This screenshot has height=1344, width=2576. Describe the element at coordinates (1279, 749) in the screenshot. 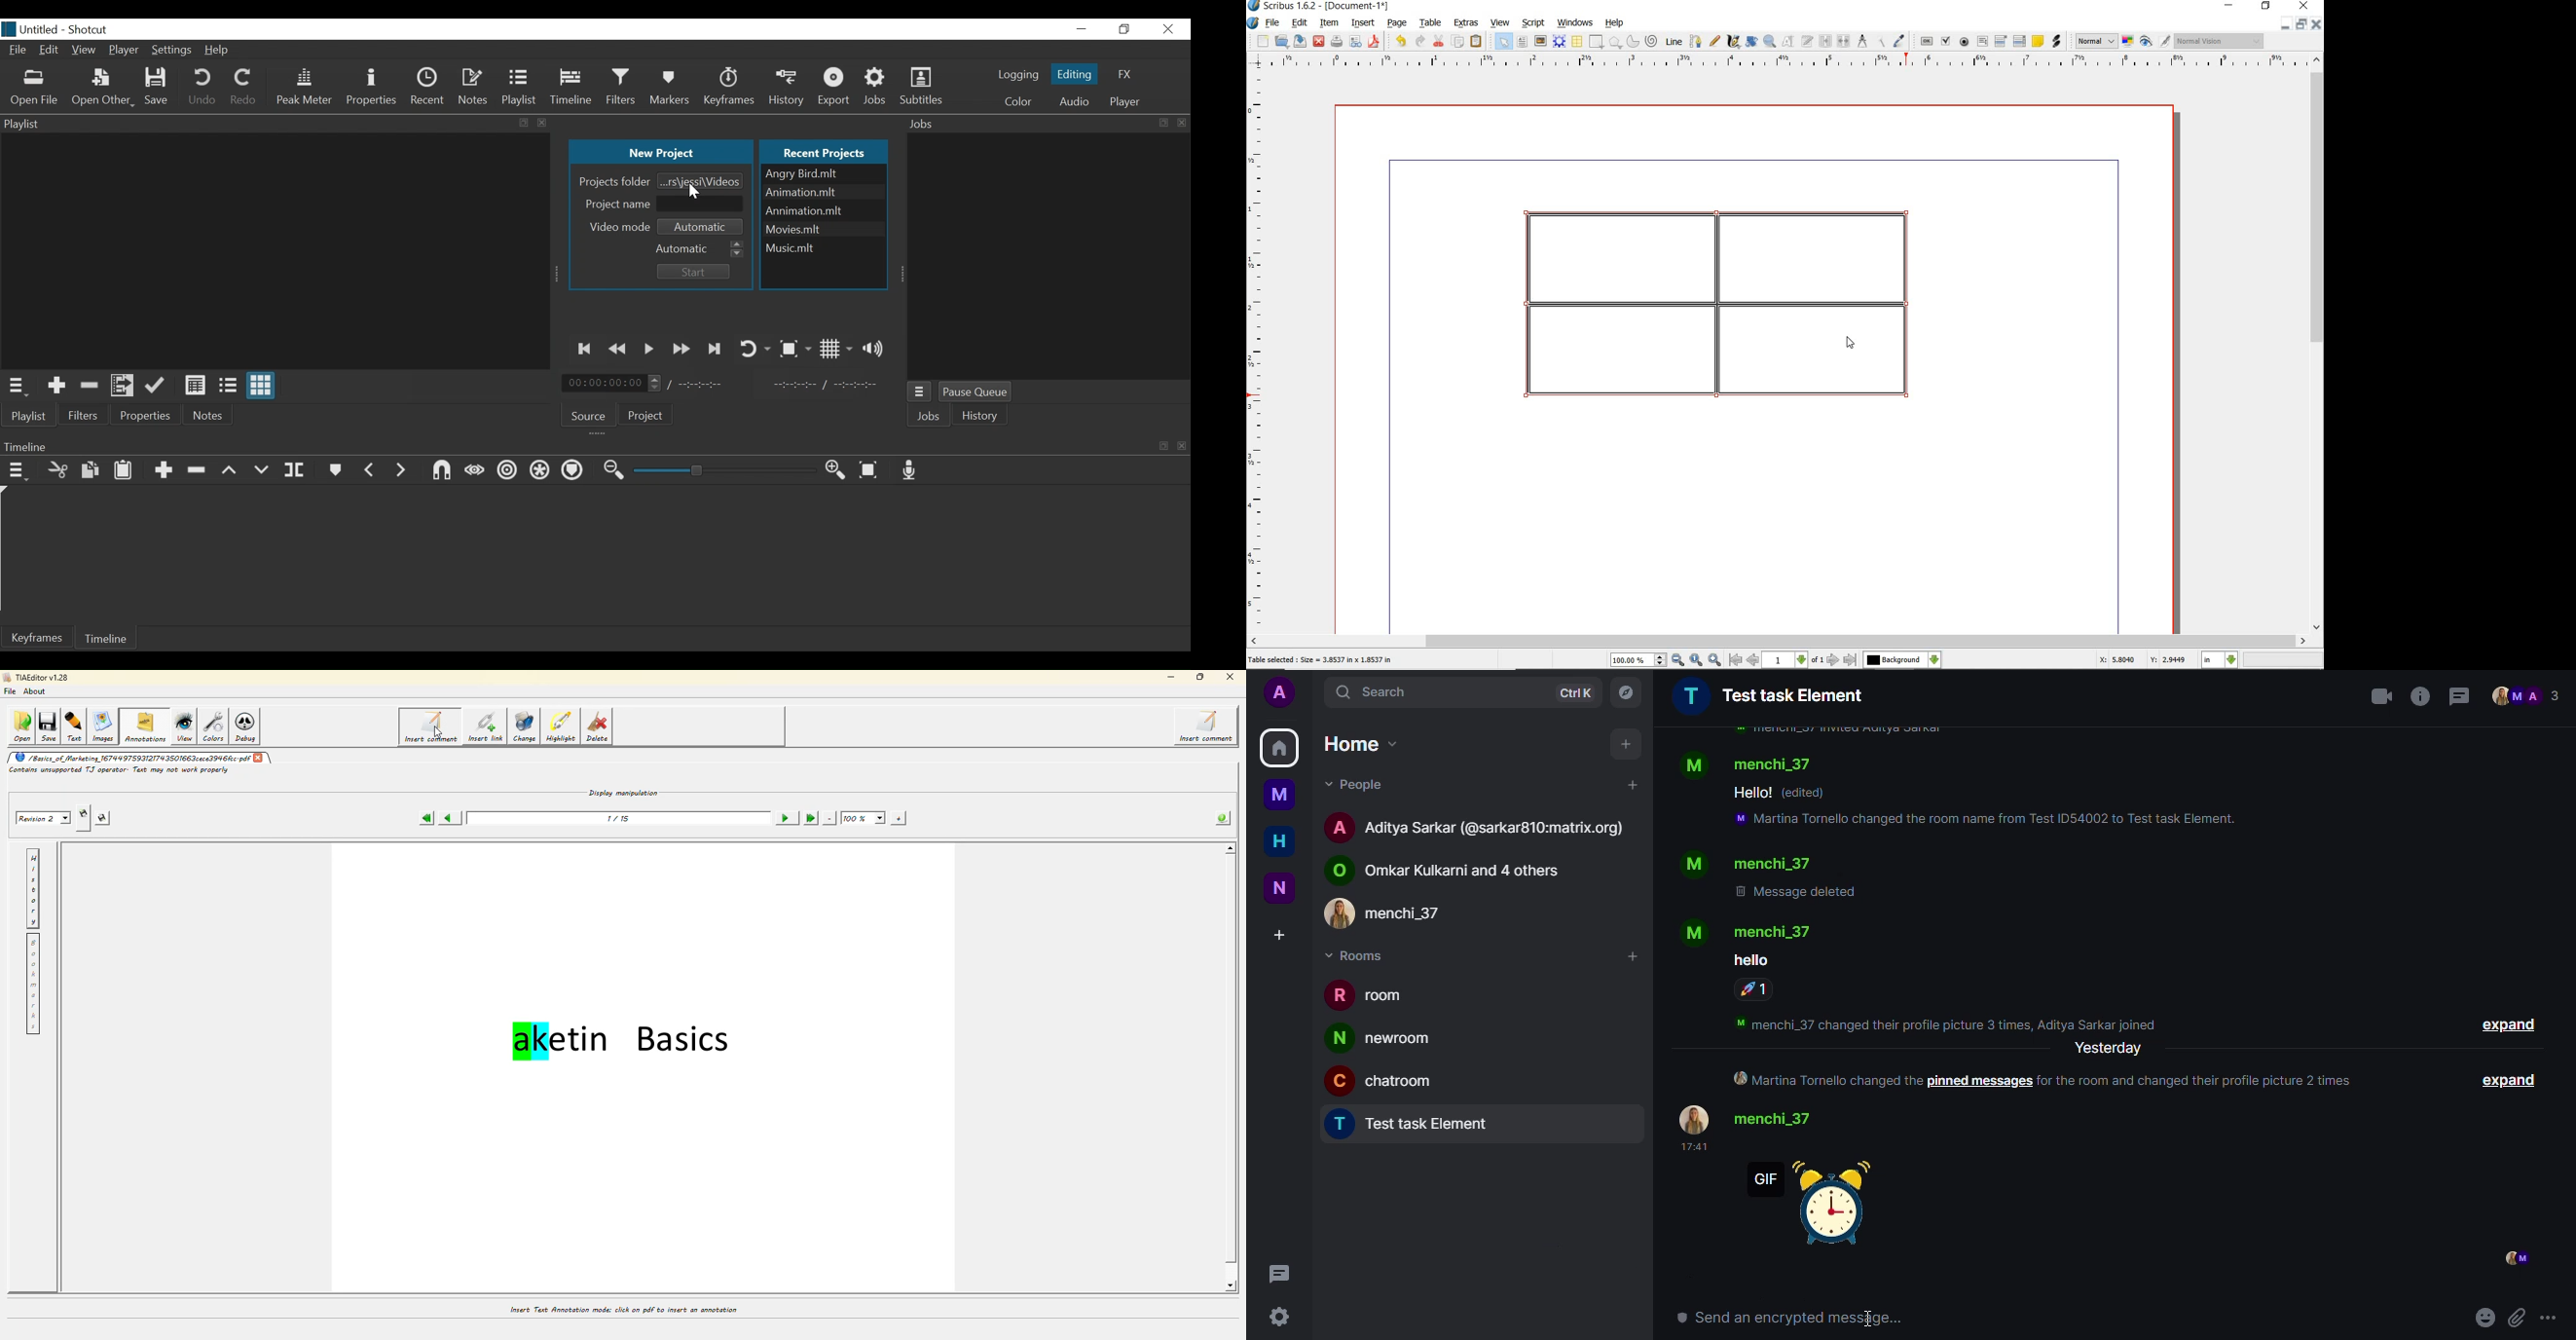

I see `home` at that location.